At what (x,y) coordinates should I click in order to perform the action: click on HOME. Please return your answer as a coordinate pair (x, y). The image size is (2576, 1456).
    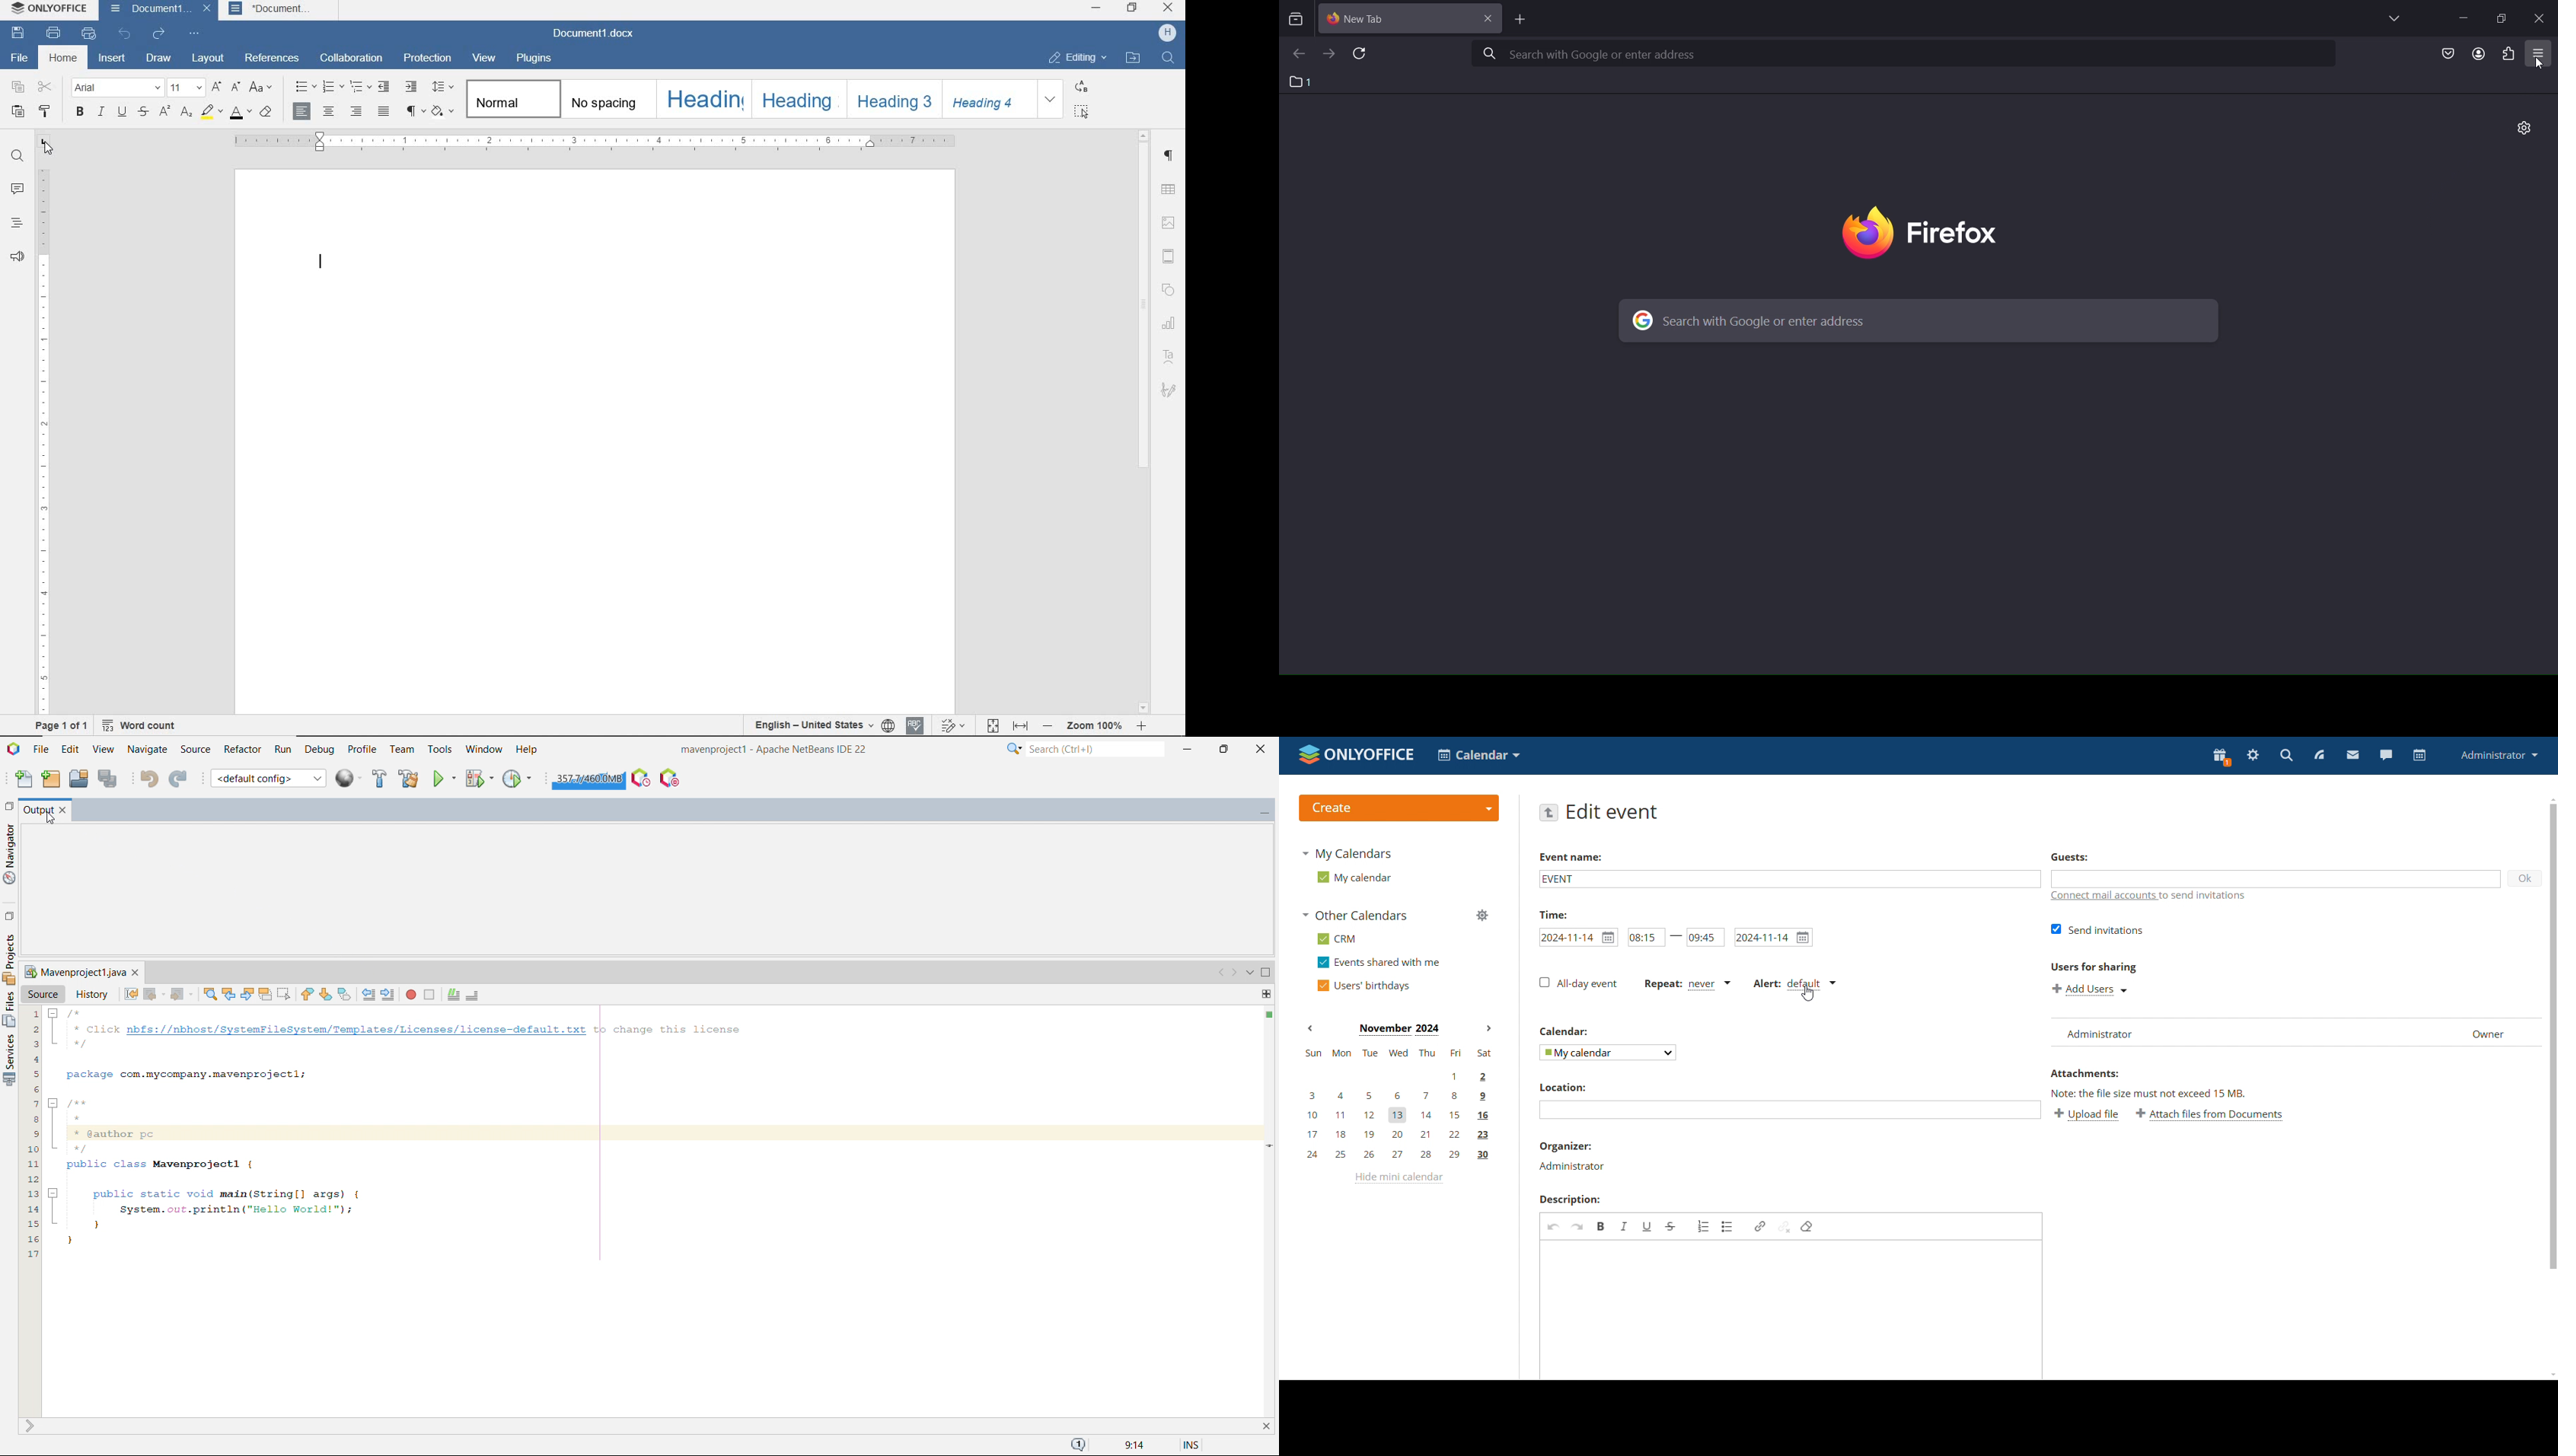
    Looking at the image, I should click on (65, 59).